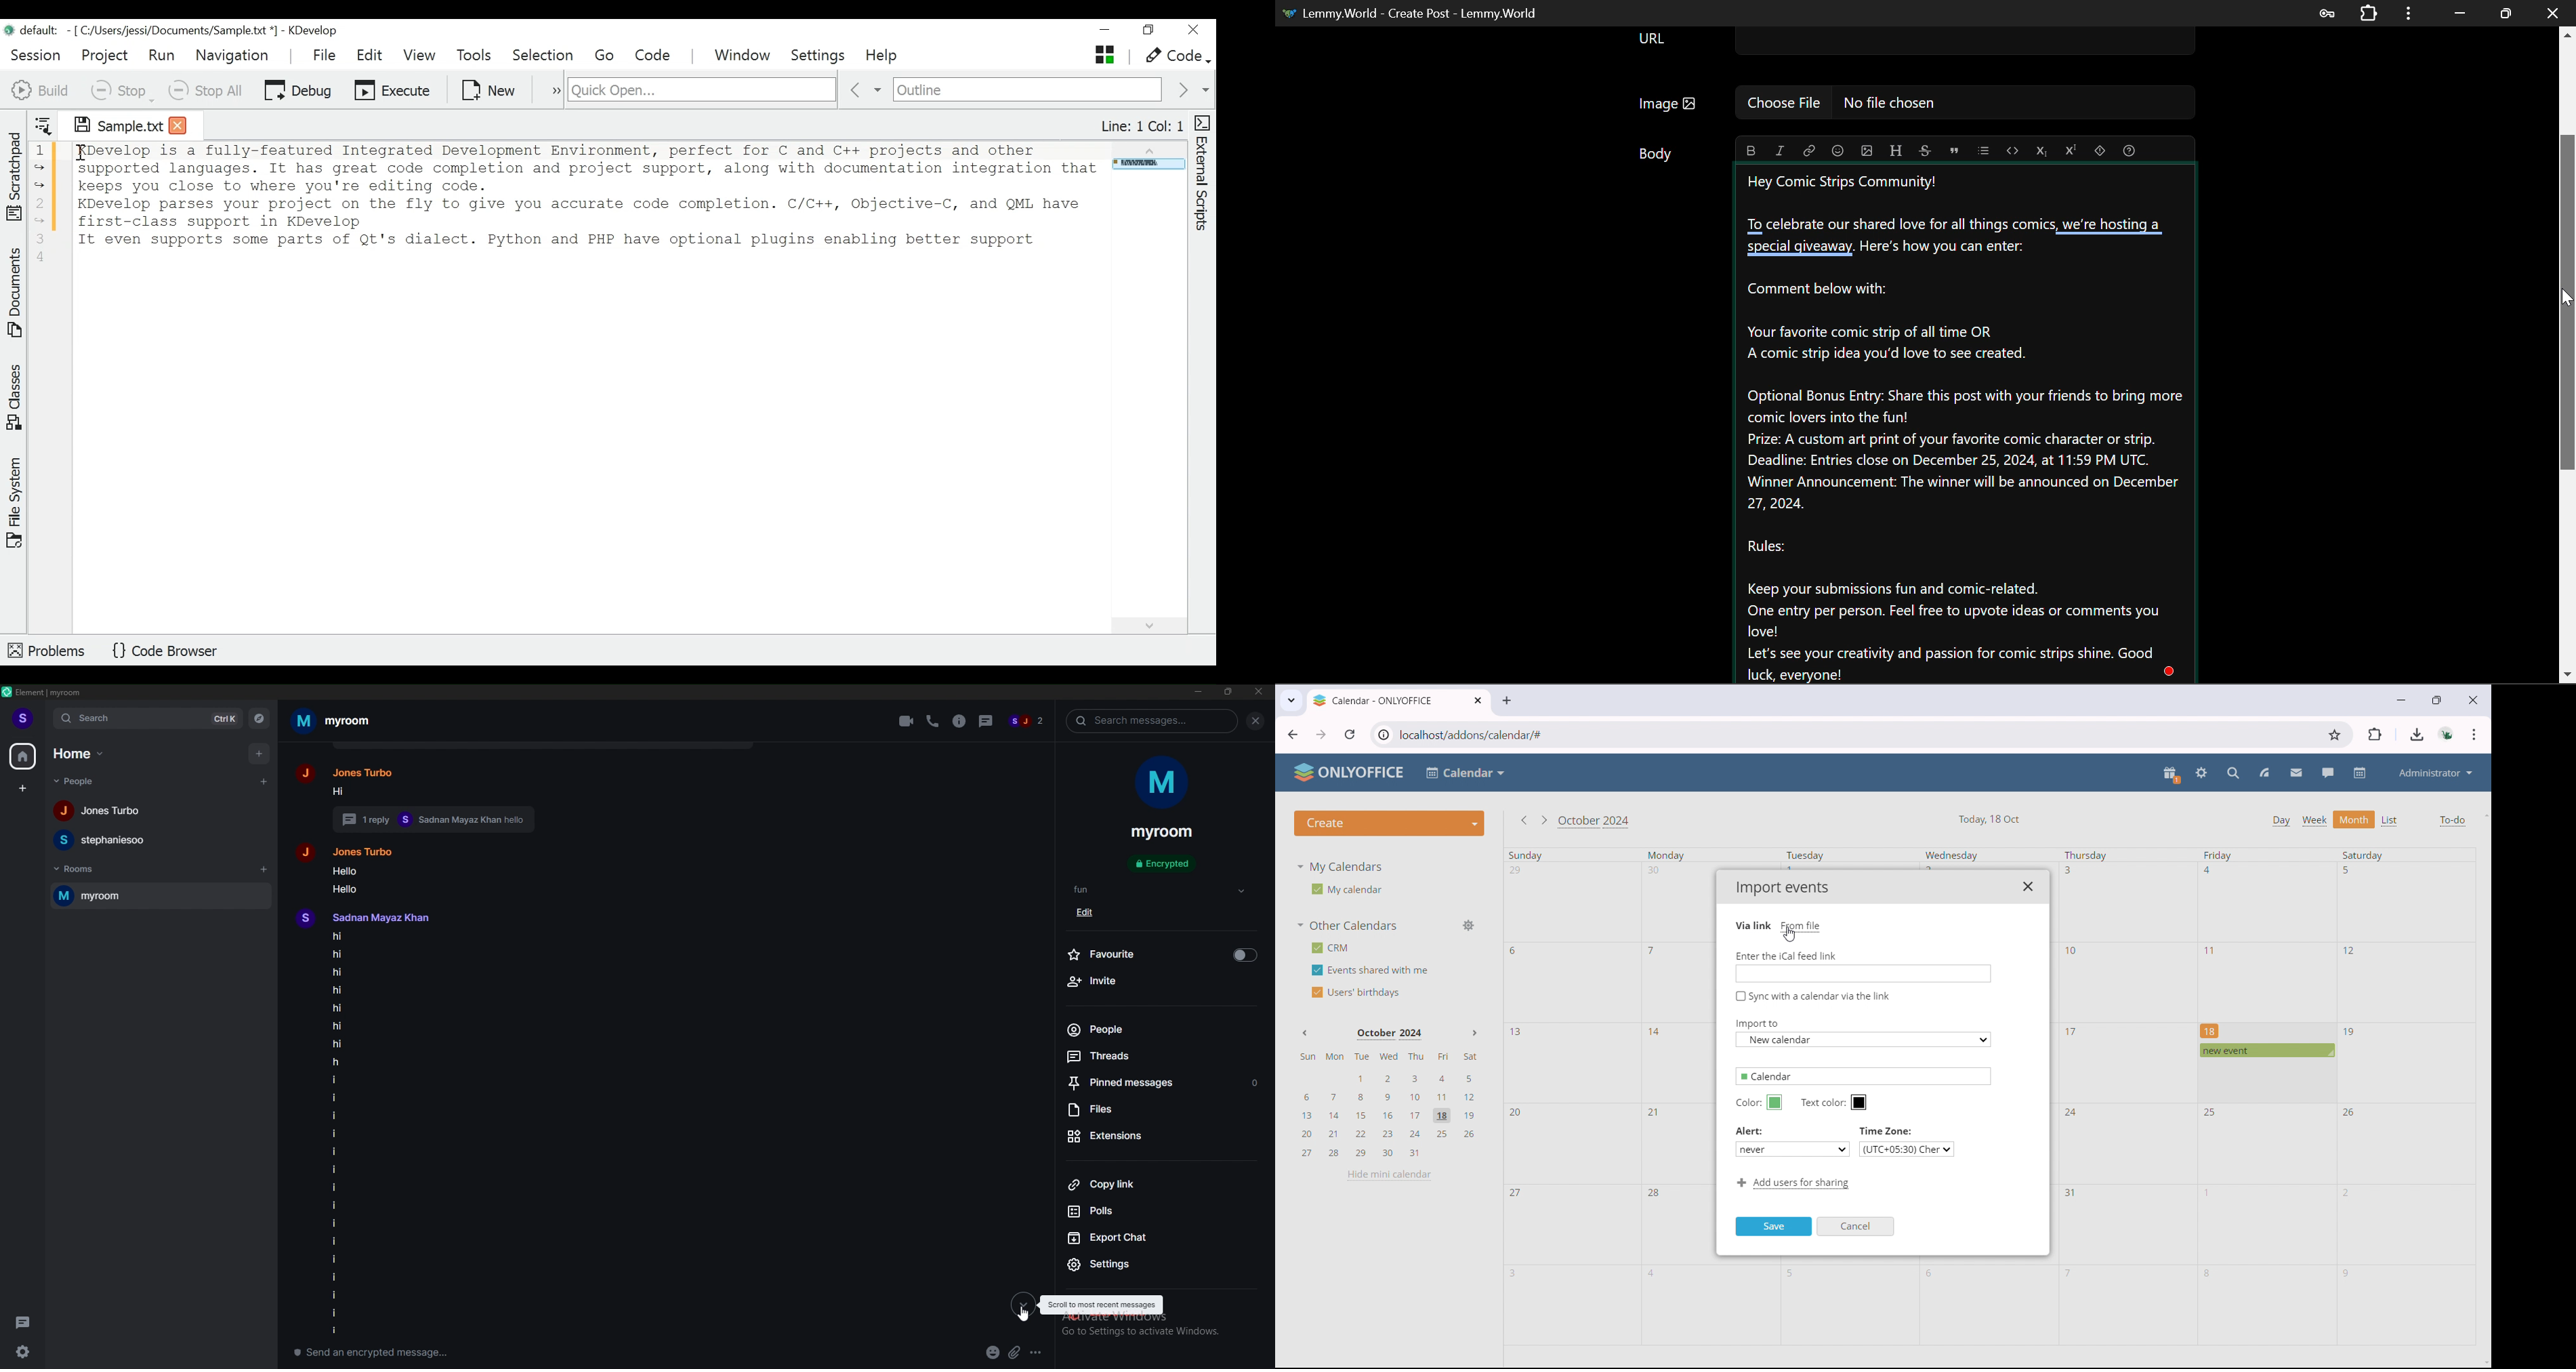 This screenshot has height=1372, width=2576. What do you see at coordinates (78, 153) in the screenshot?
I see `I-beam cursor` at bounding box center [78, 153].